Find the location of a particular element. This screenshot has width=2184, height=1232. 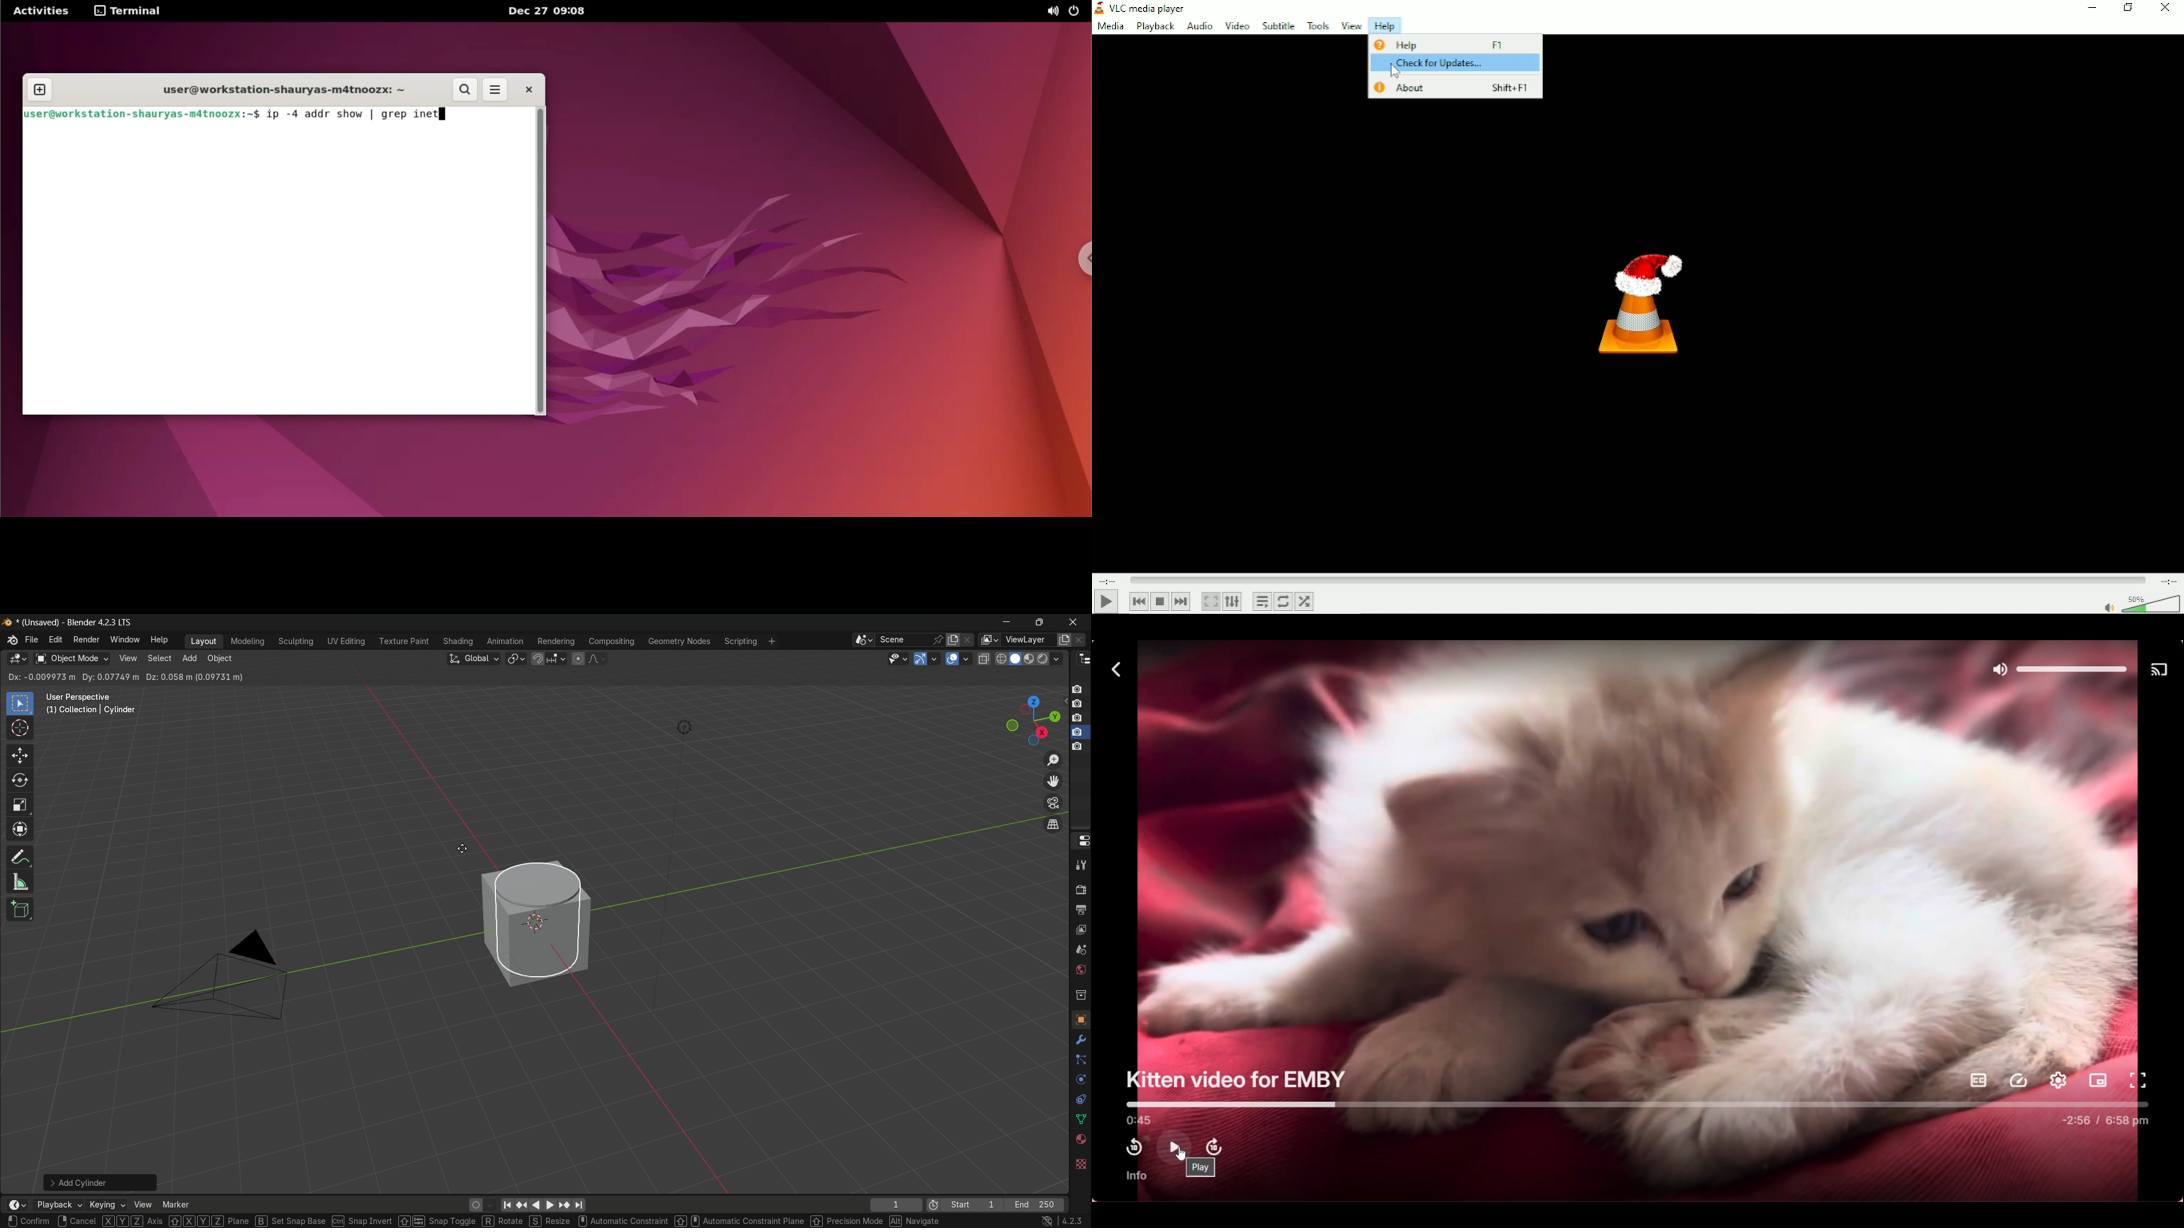

Restore down is located at coordinates (2131, 9).